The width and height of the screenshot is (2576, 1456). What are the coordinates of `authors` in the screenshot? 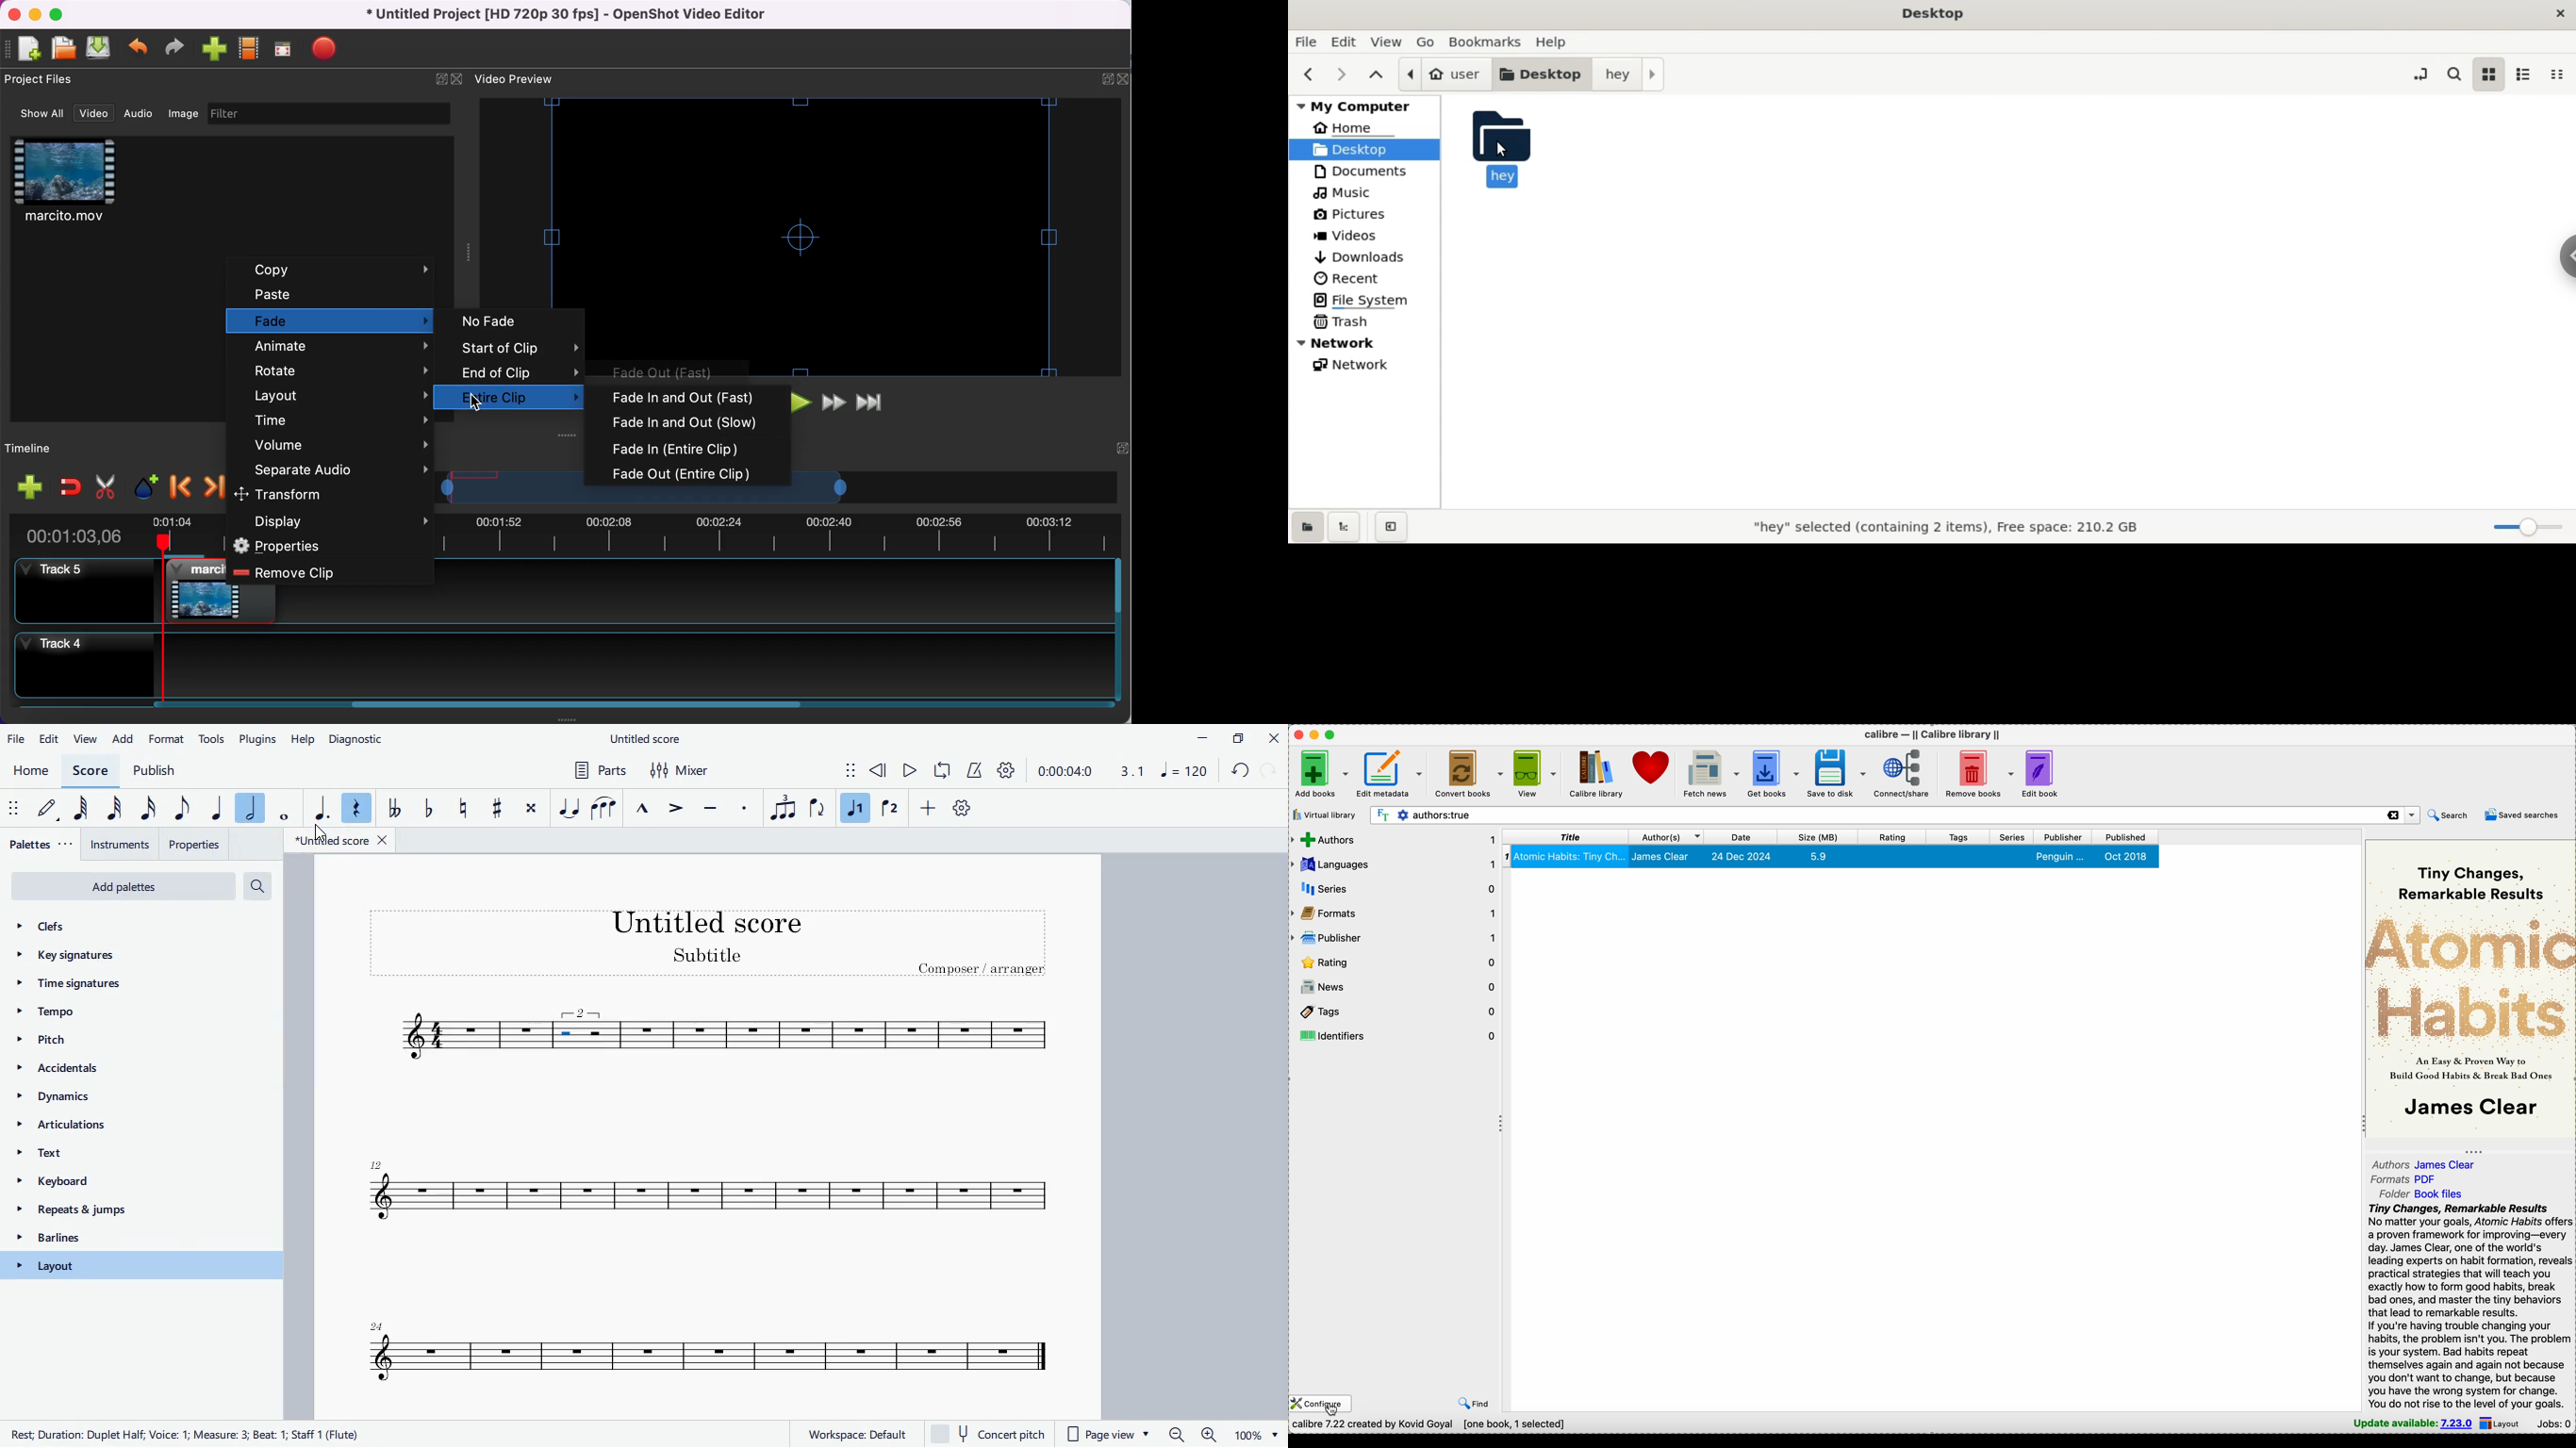 It's located at (1393, 841).